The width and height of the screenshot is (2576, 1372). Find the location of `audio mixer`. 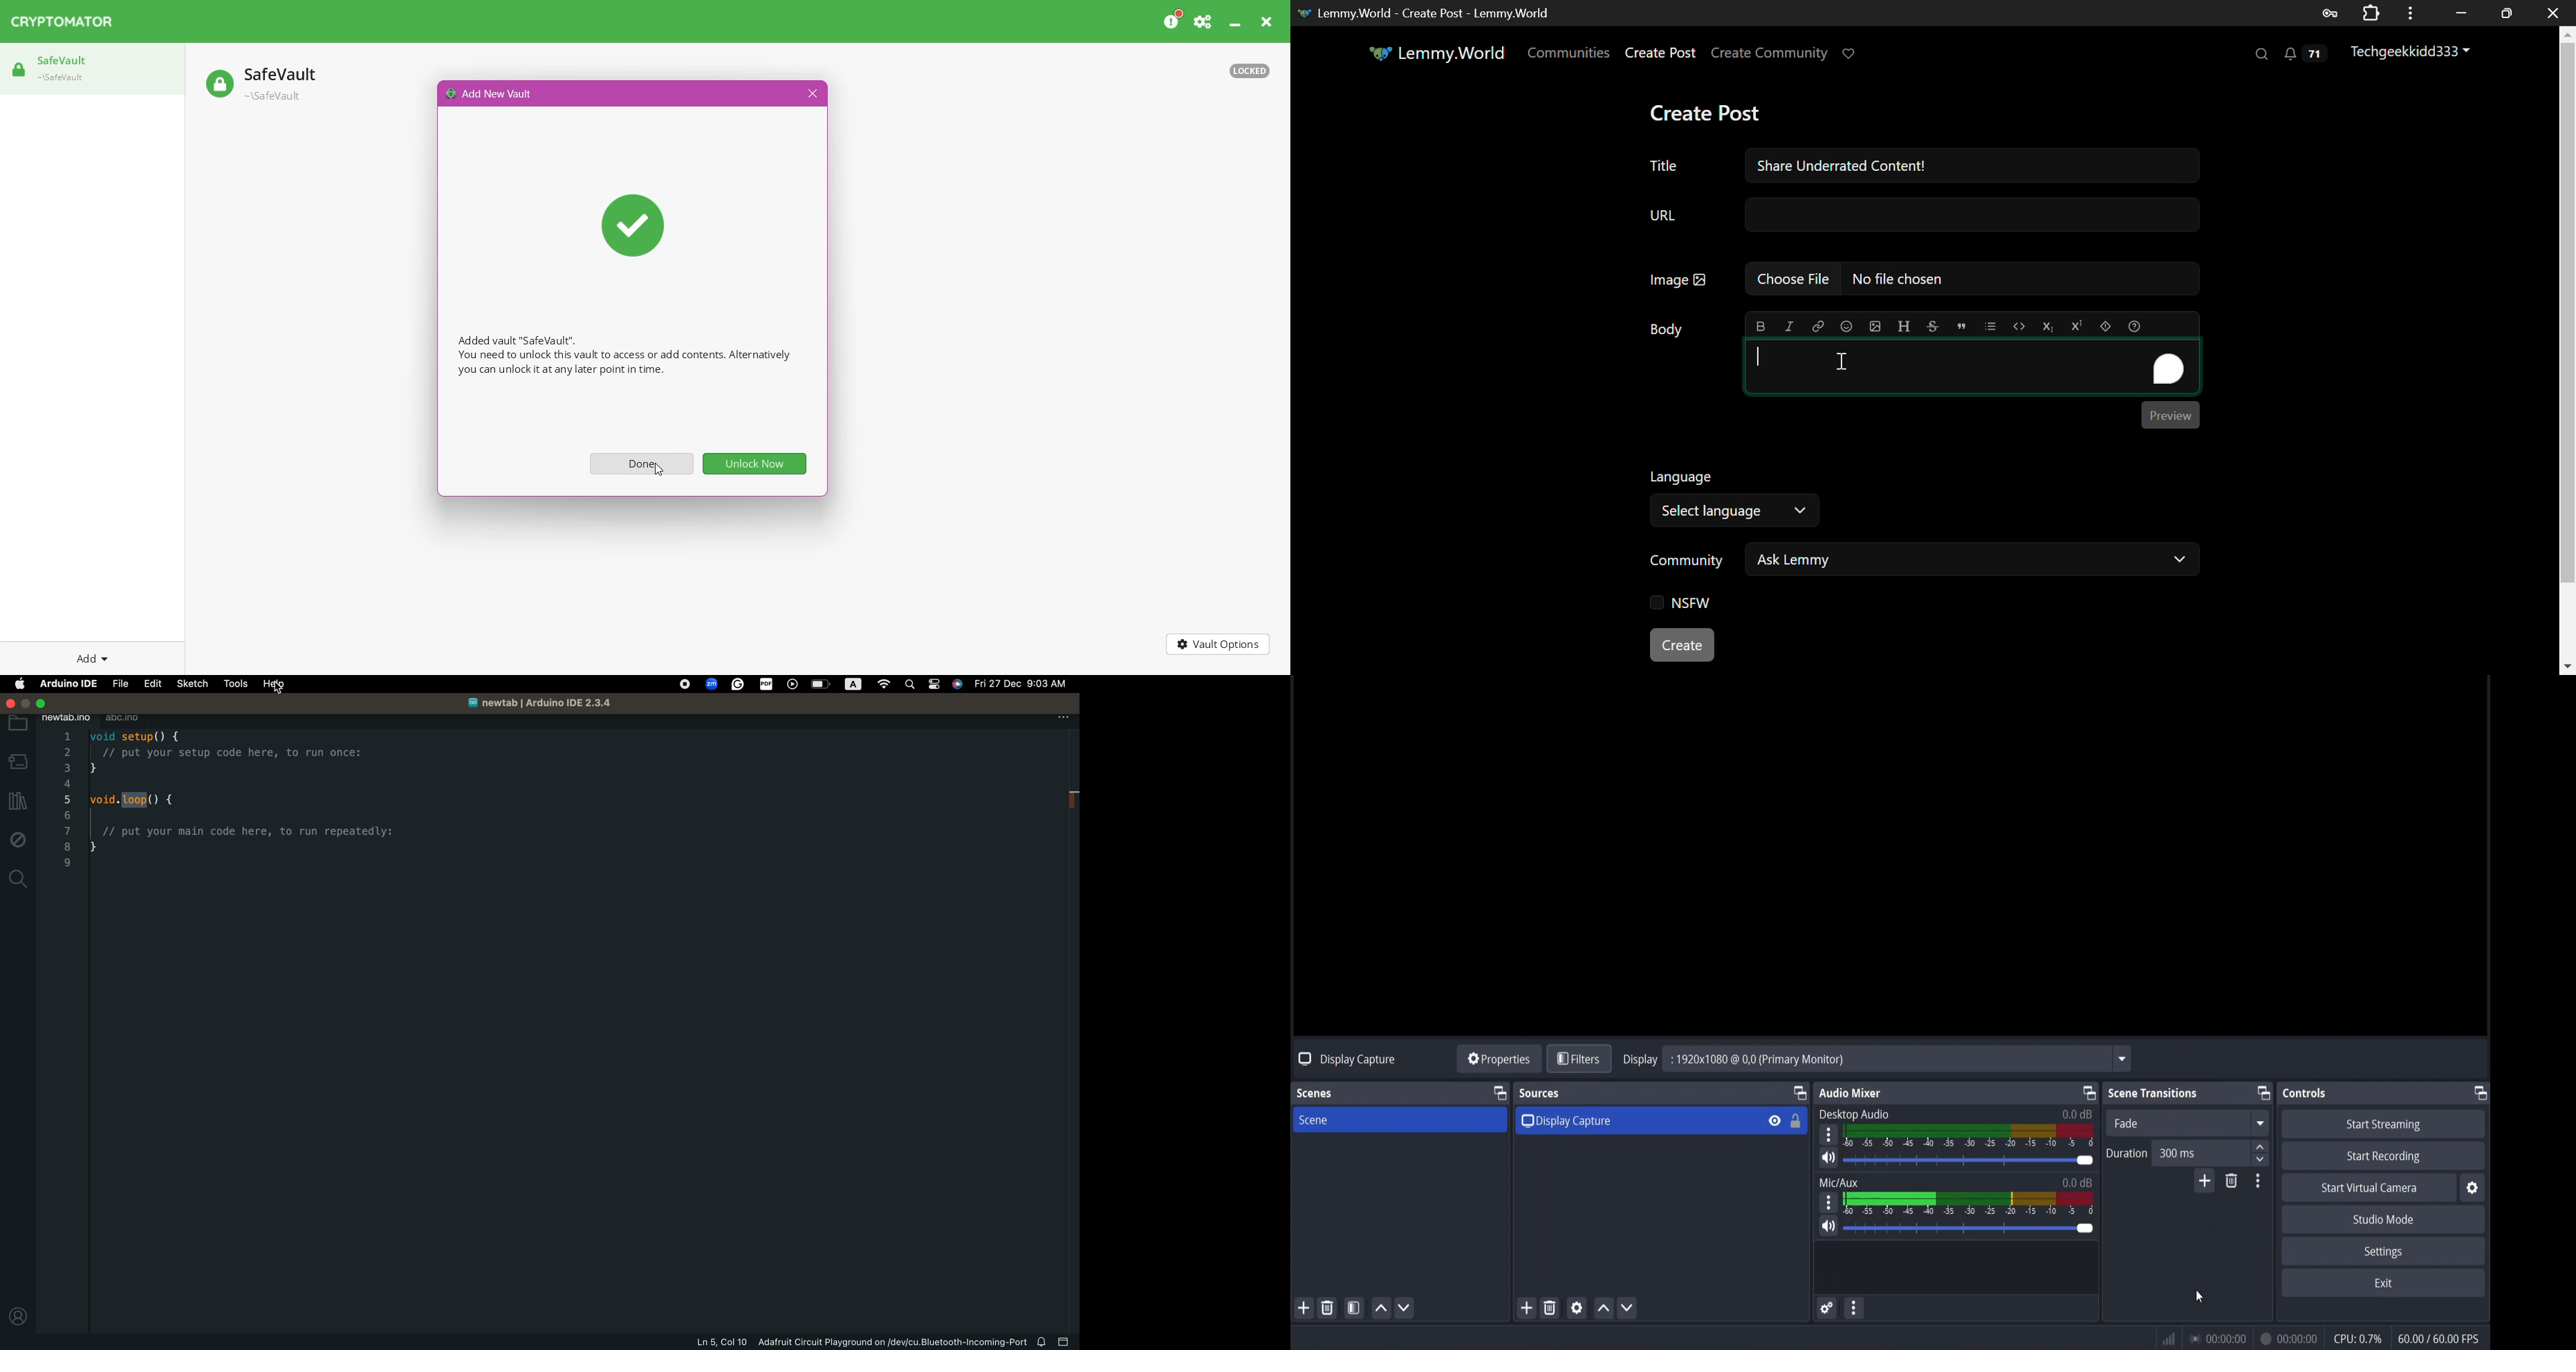

audio mixer is located at coordinates (1850, 1092).